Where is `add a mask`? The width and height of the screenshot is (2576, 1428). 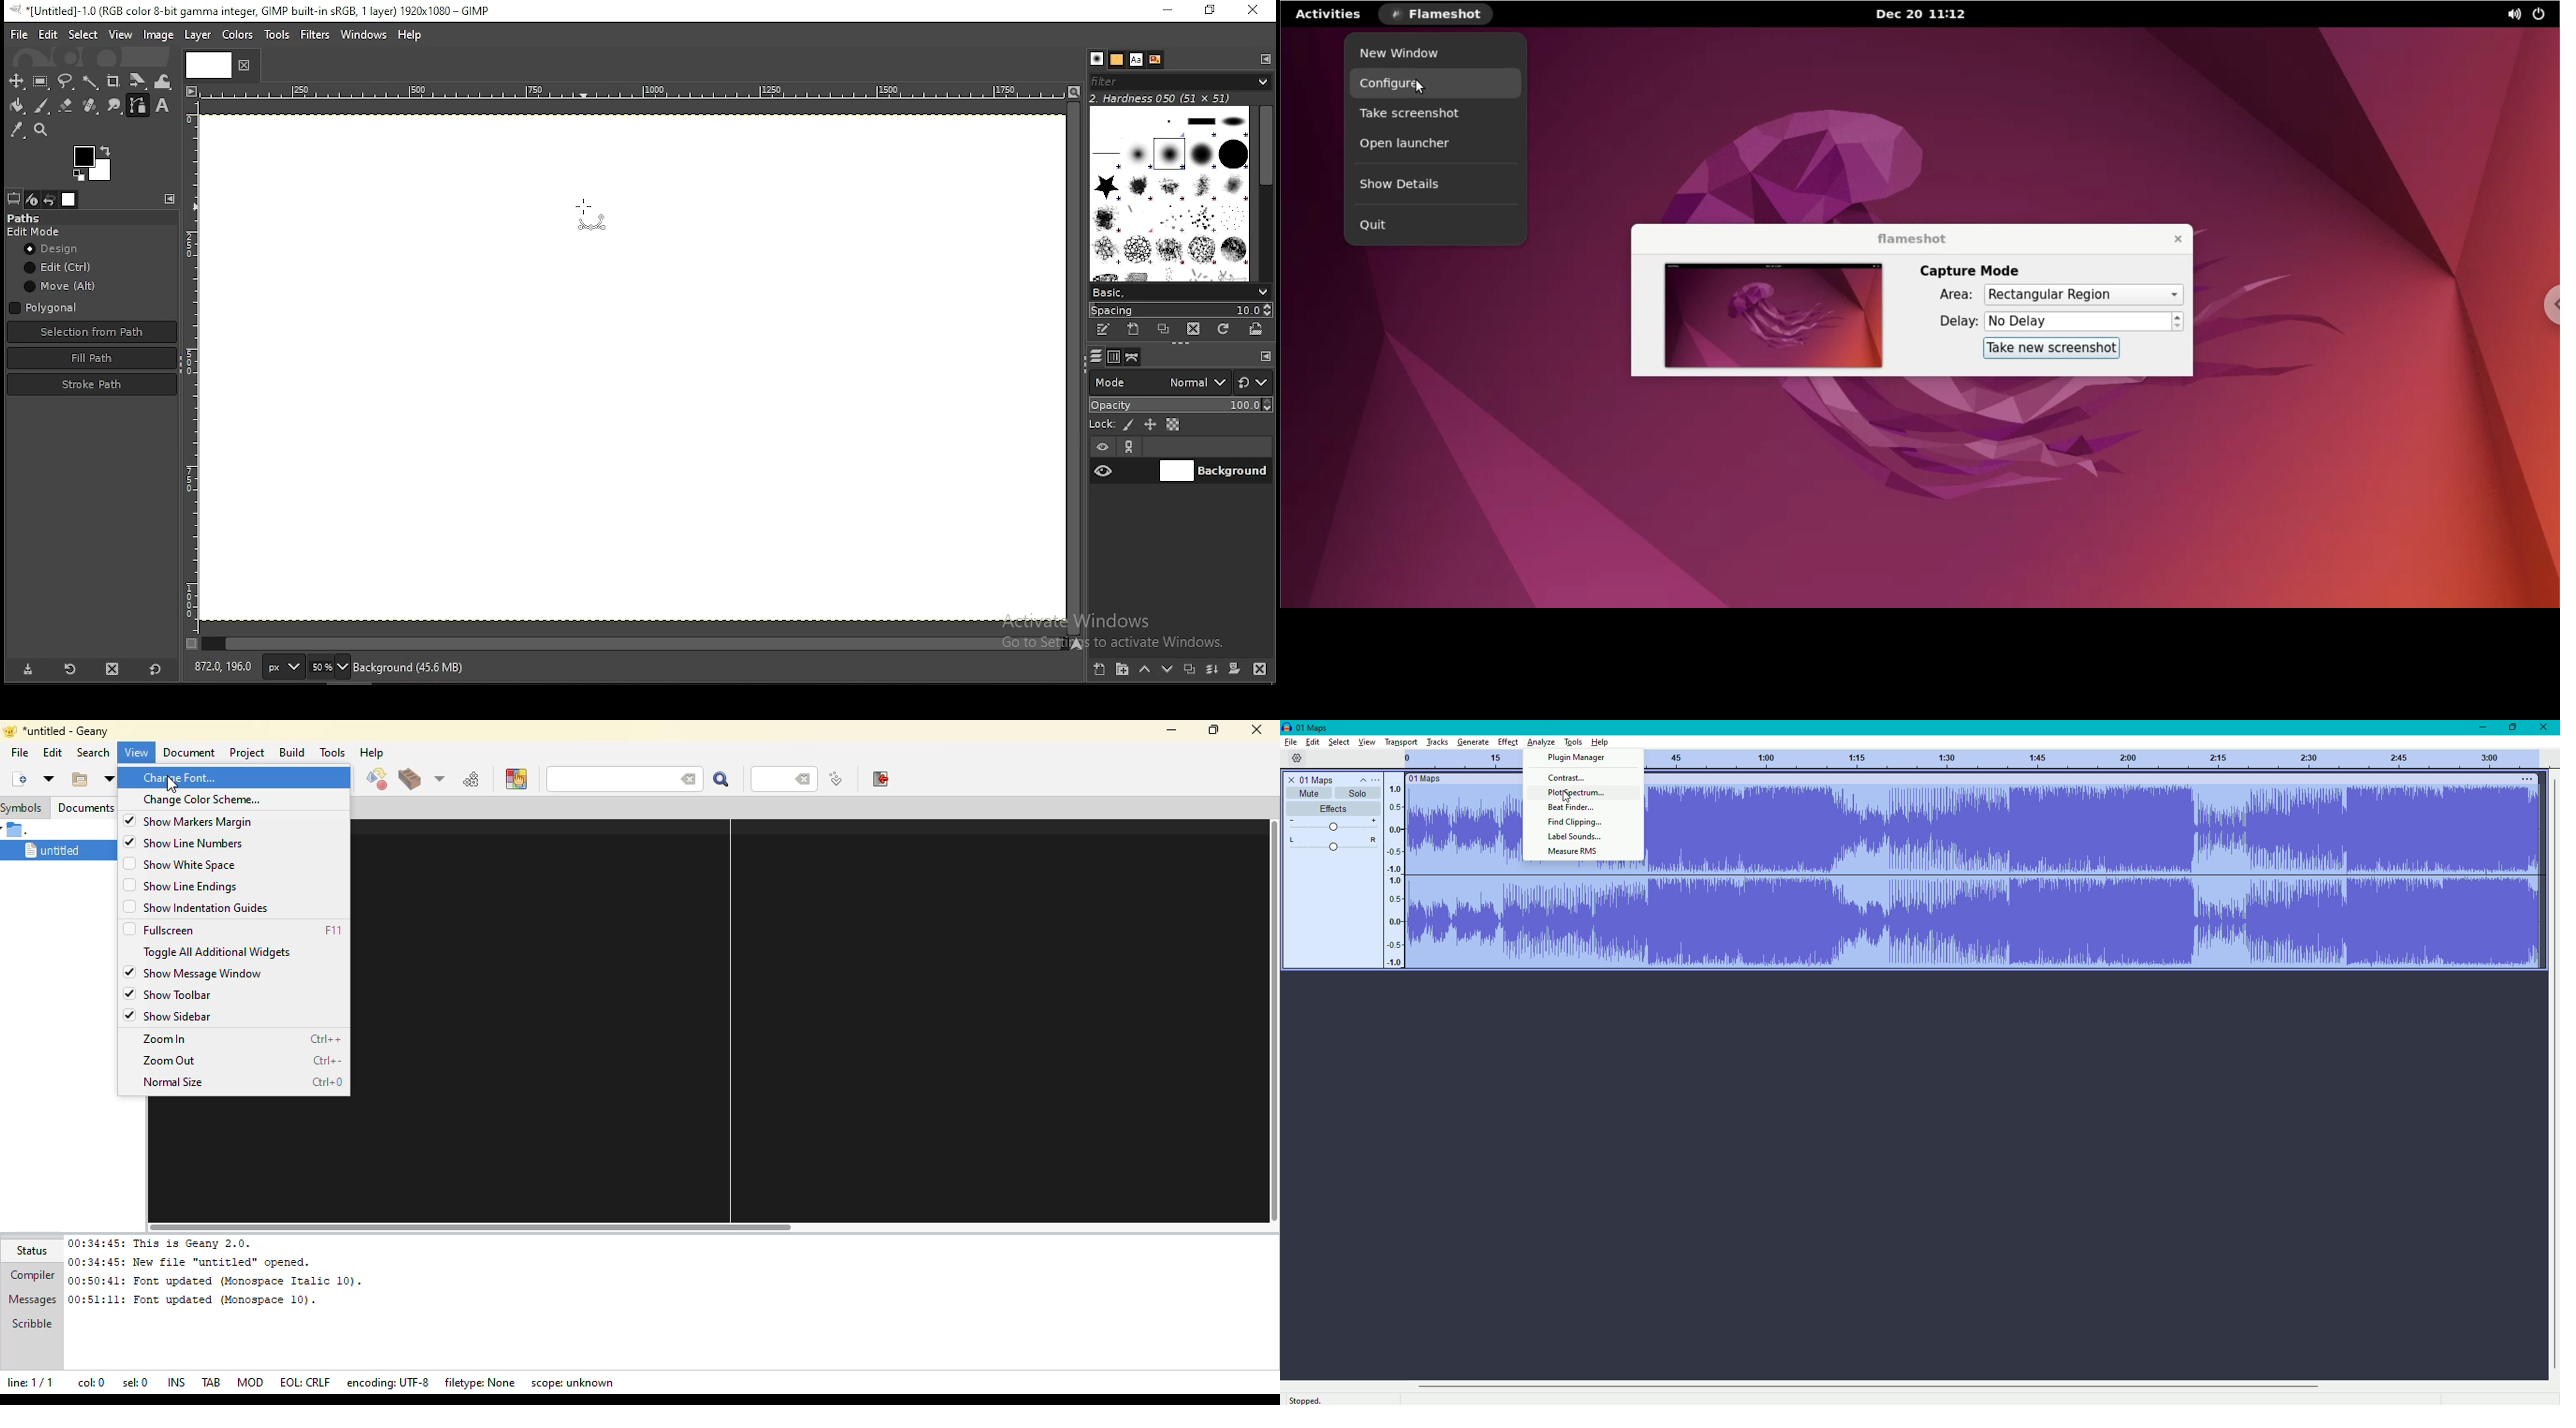
add a mask is located at coordinates (1235, 669).